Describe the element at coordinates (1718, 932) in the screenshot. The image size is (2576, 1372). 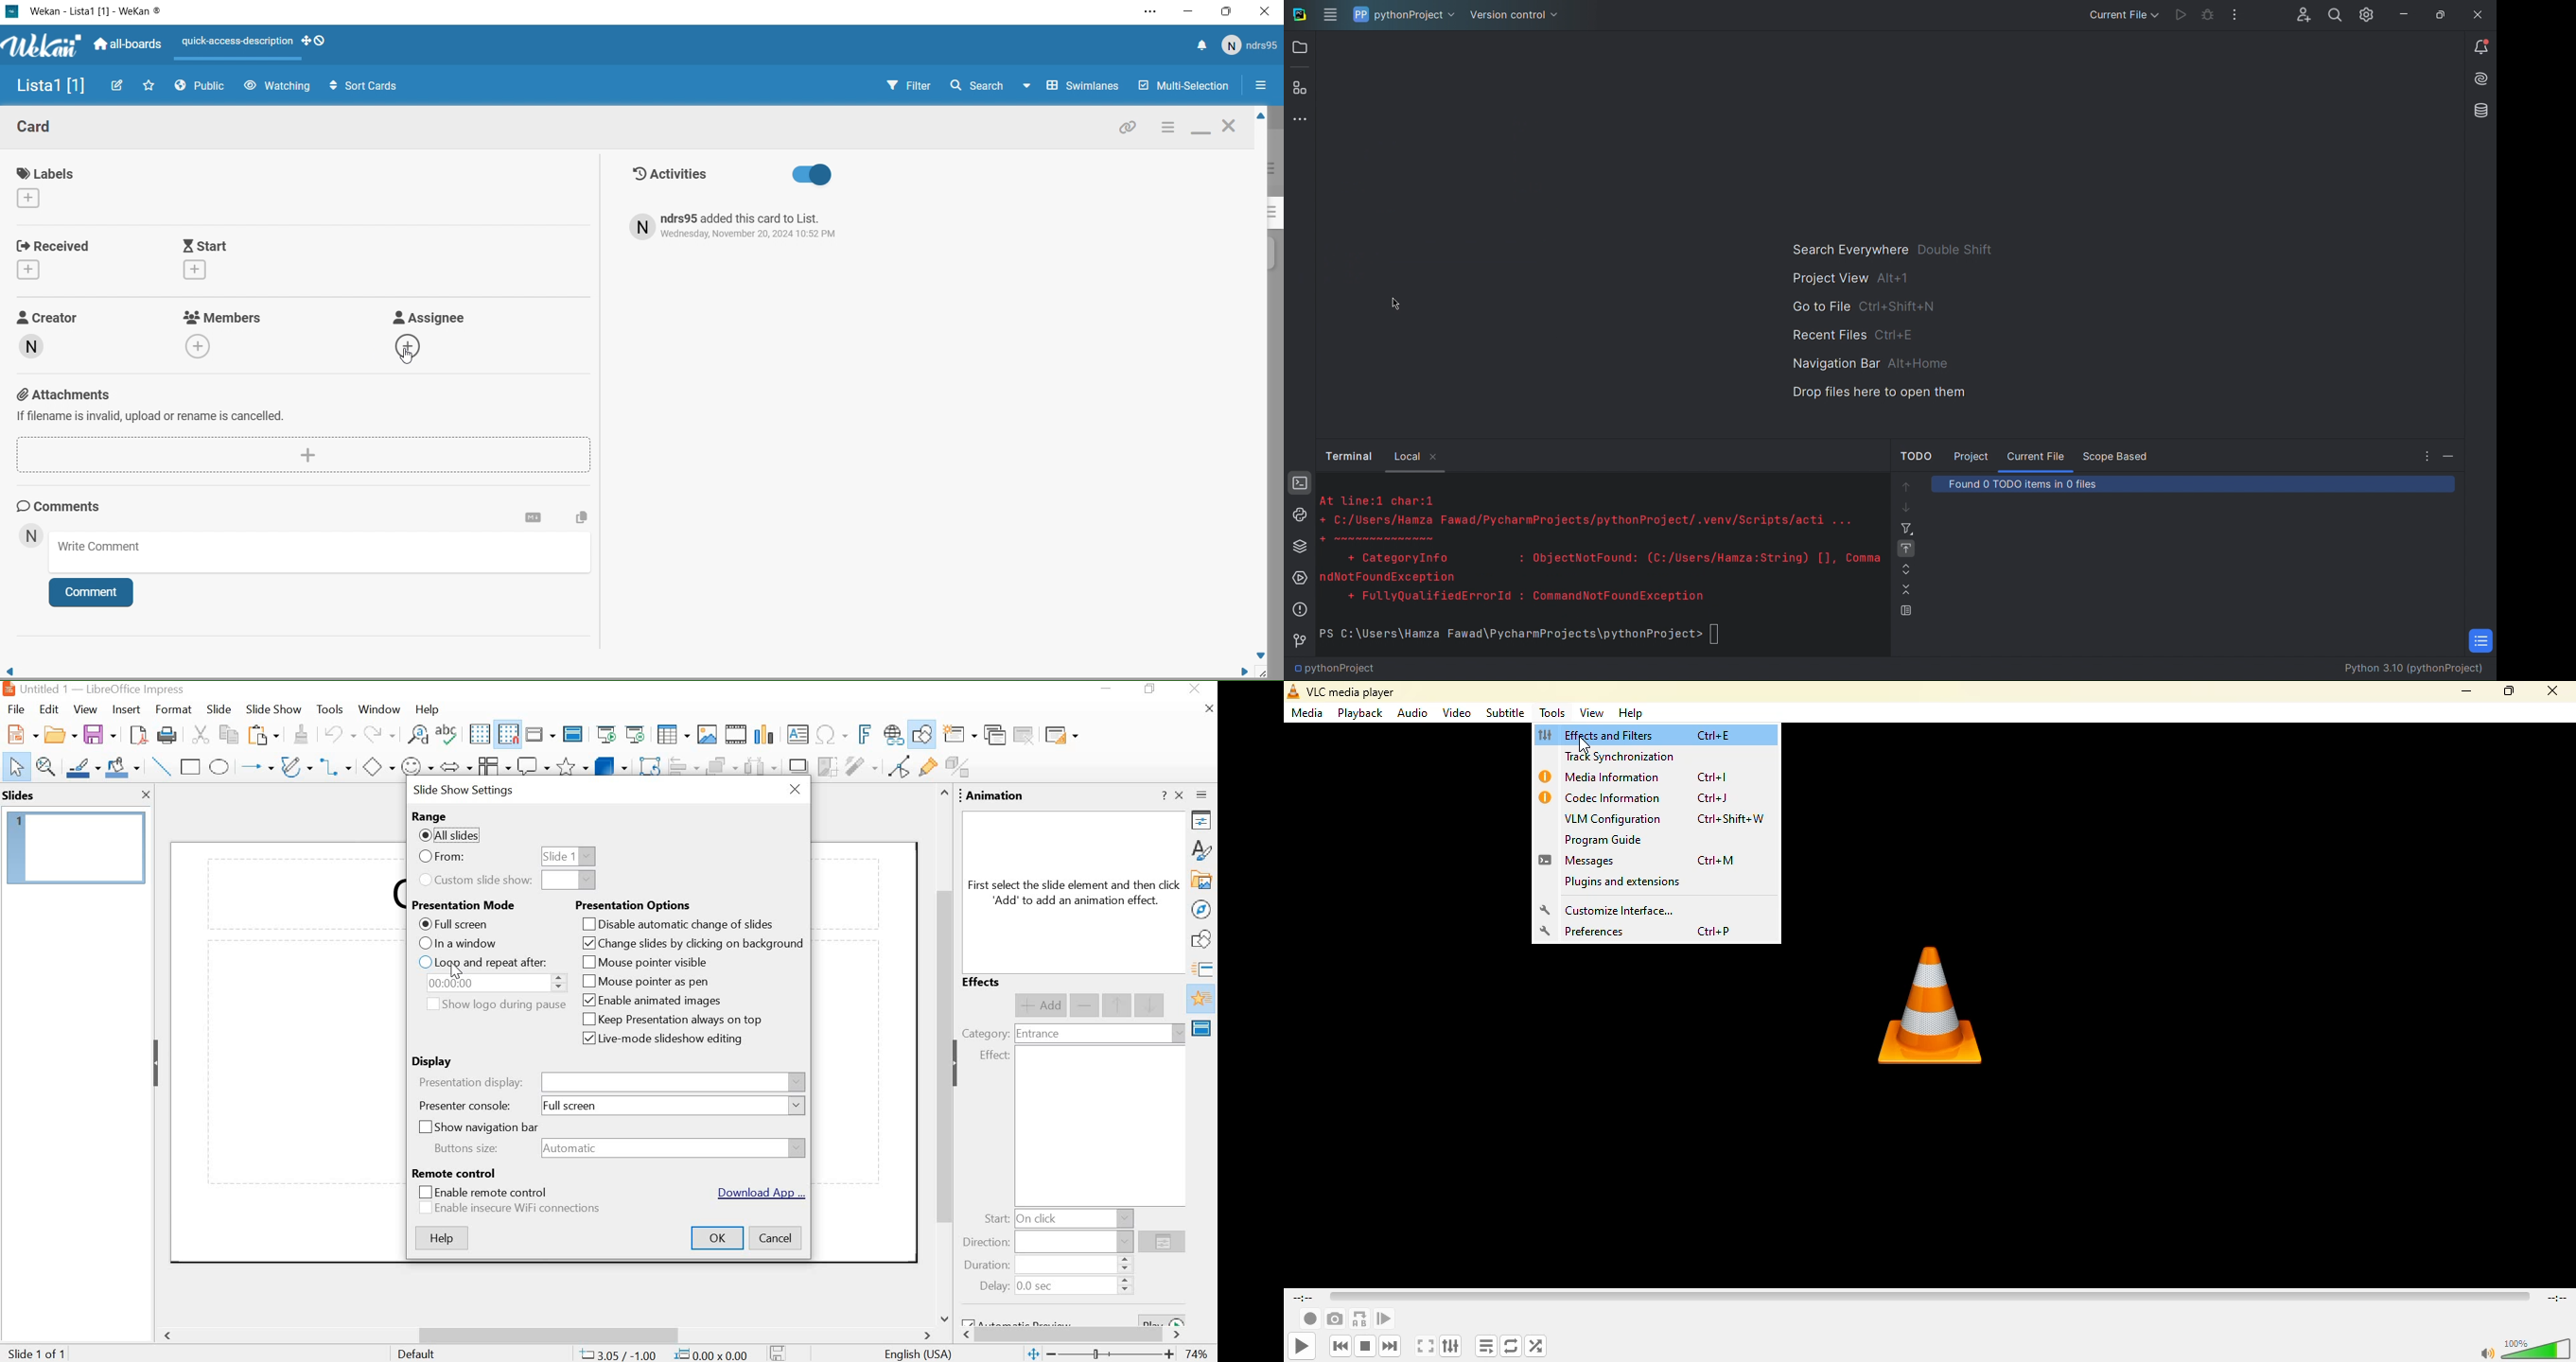
I see `ctrl+p` at that location.